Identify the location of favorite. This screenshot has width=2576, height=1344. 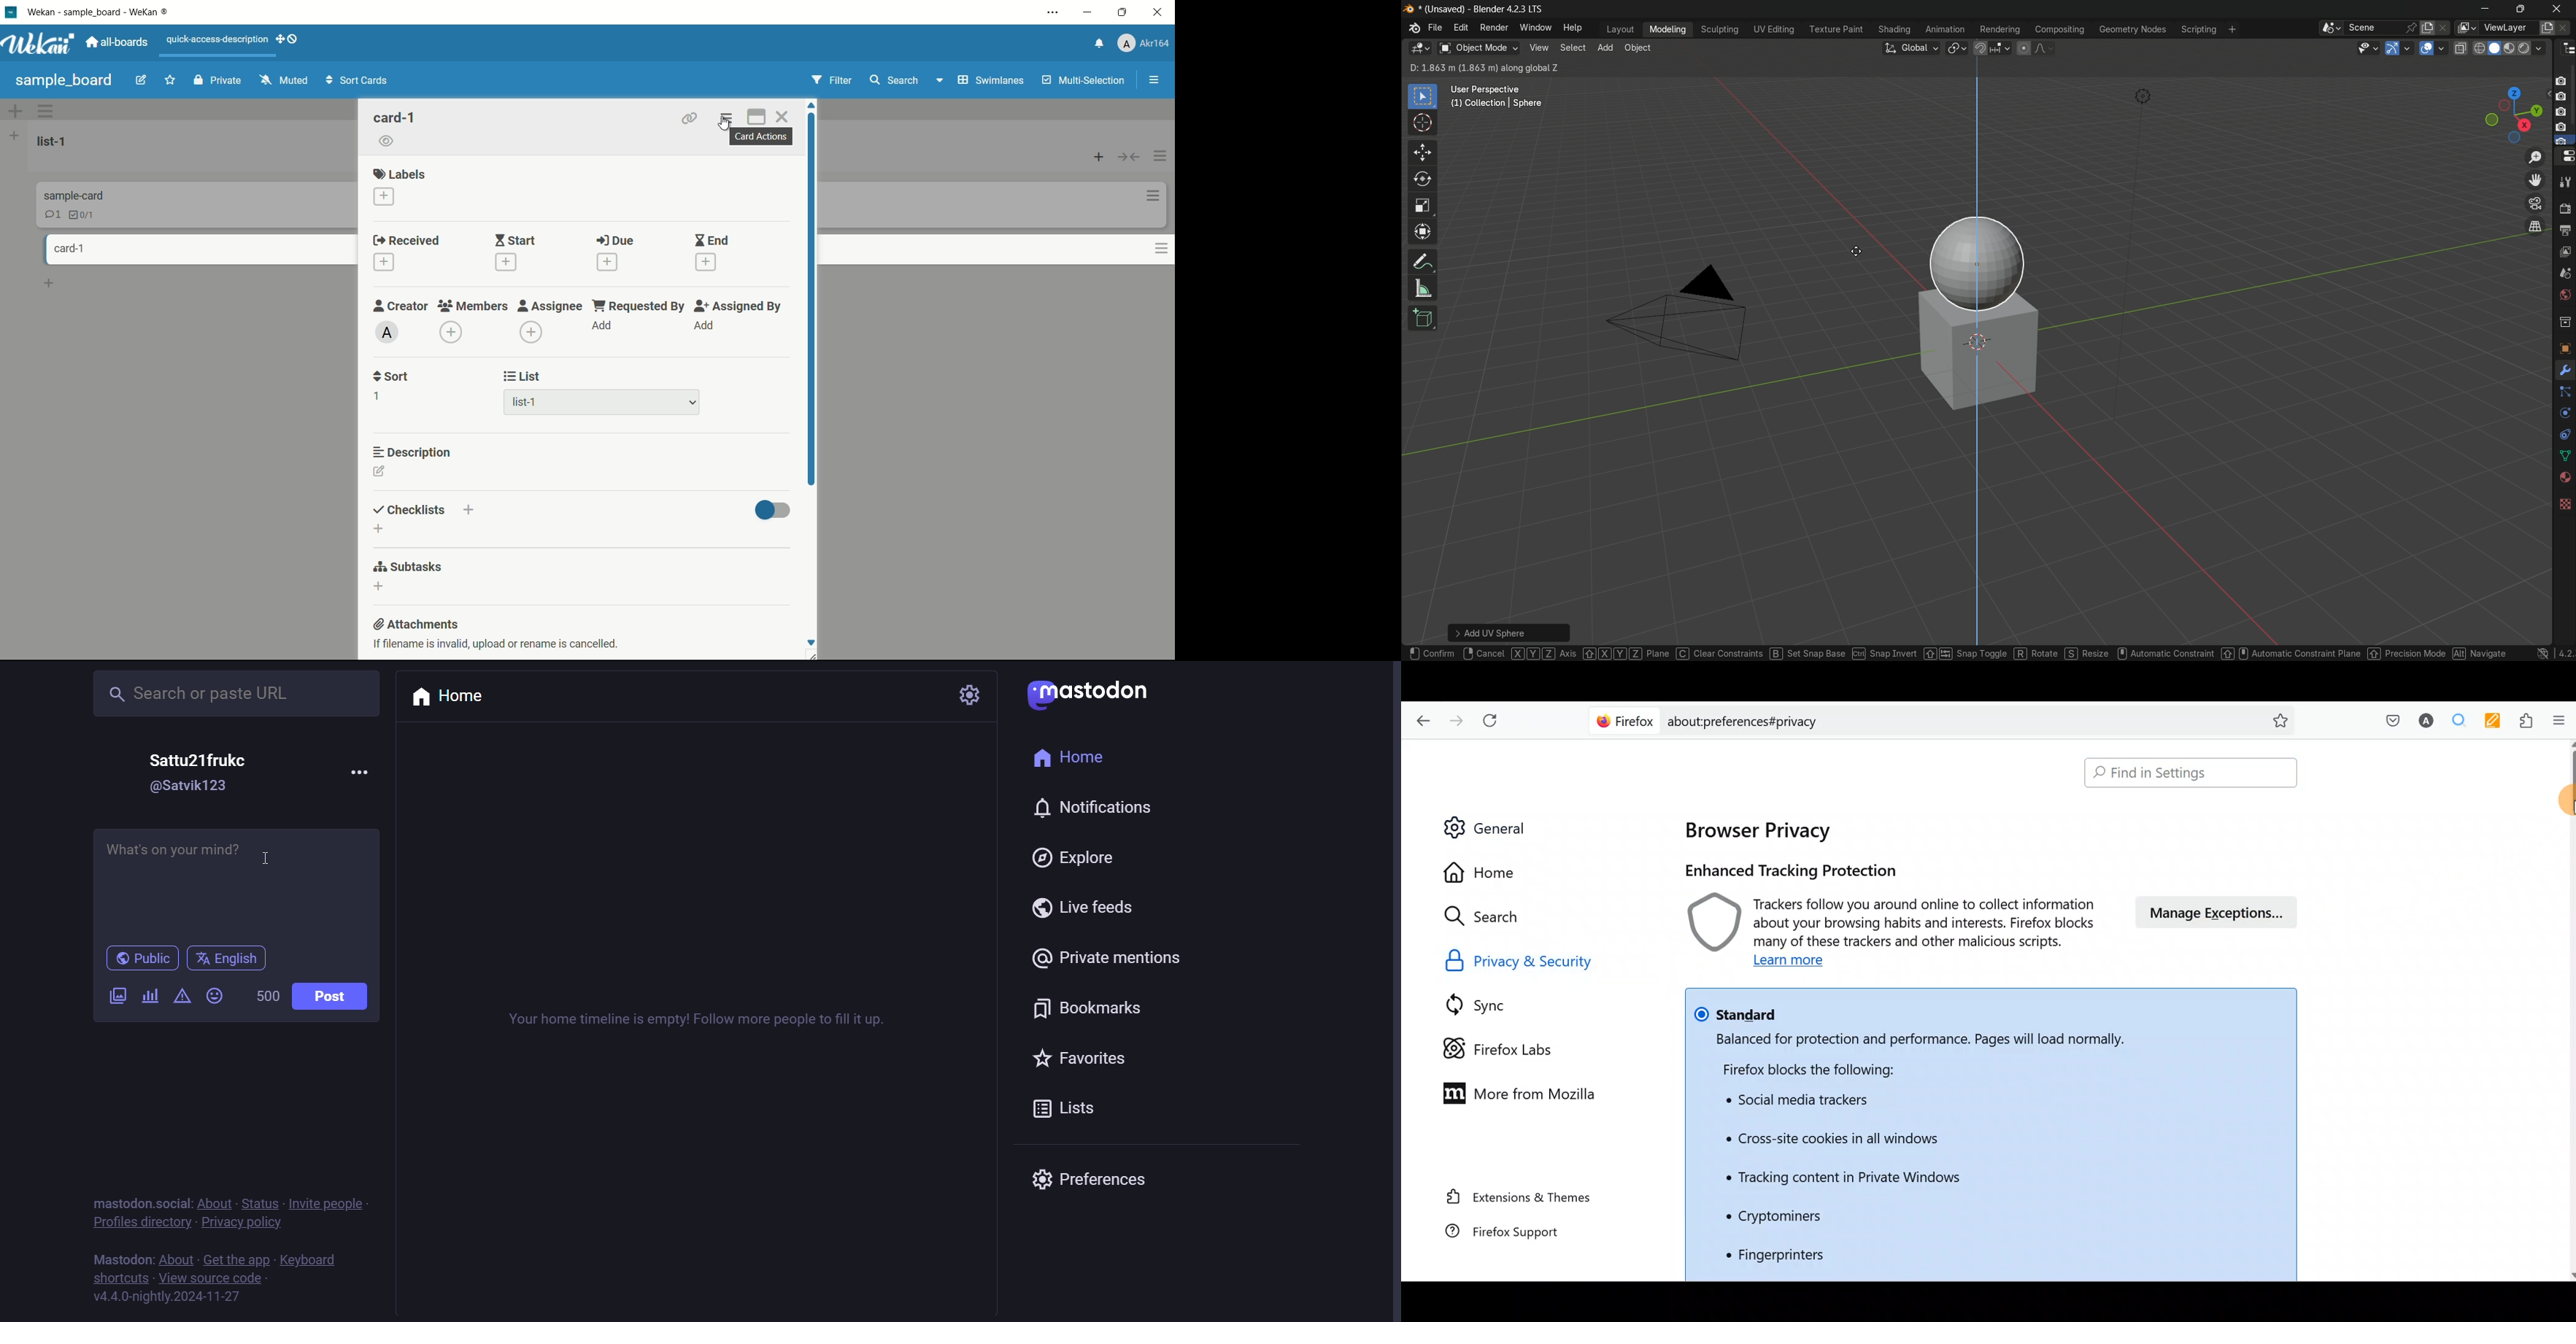
(168, 81).